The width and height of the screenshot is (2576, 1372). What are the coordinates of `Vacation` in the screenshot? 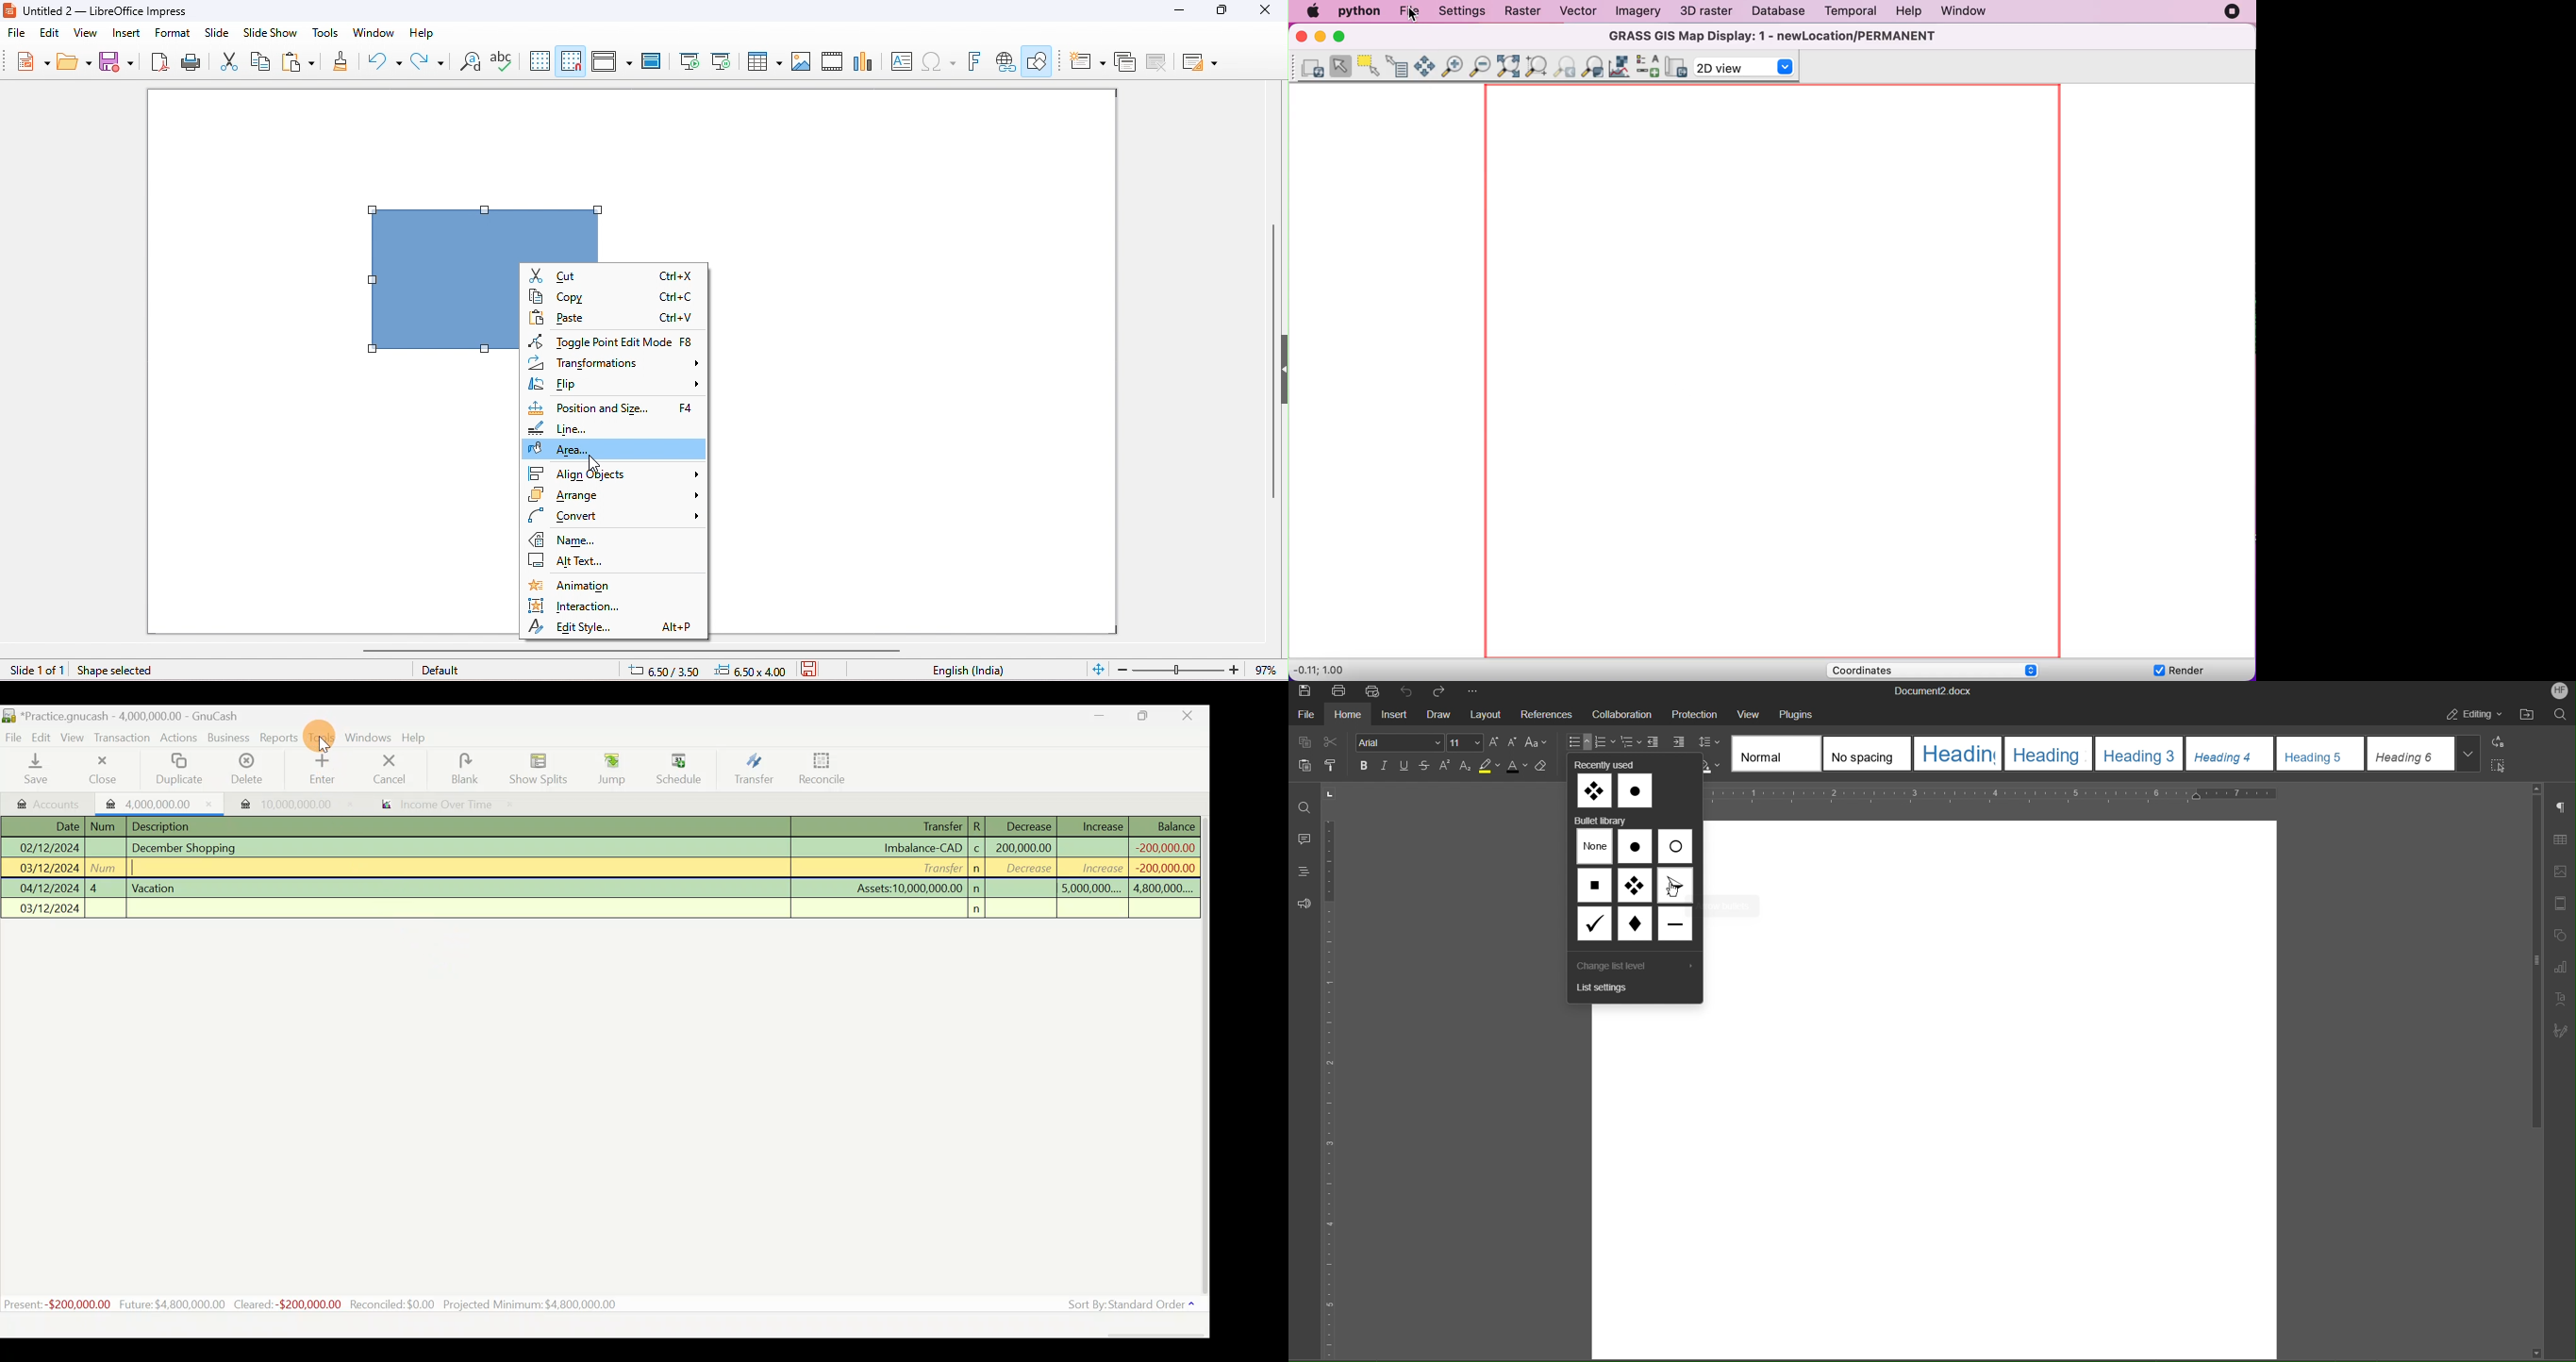 It's located at (155, 887).